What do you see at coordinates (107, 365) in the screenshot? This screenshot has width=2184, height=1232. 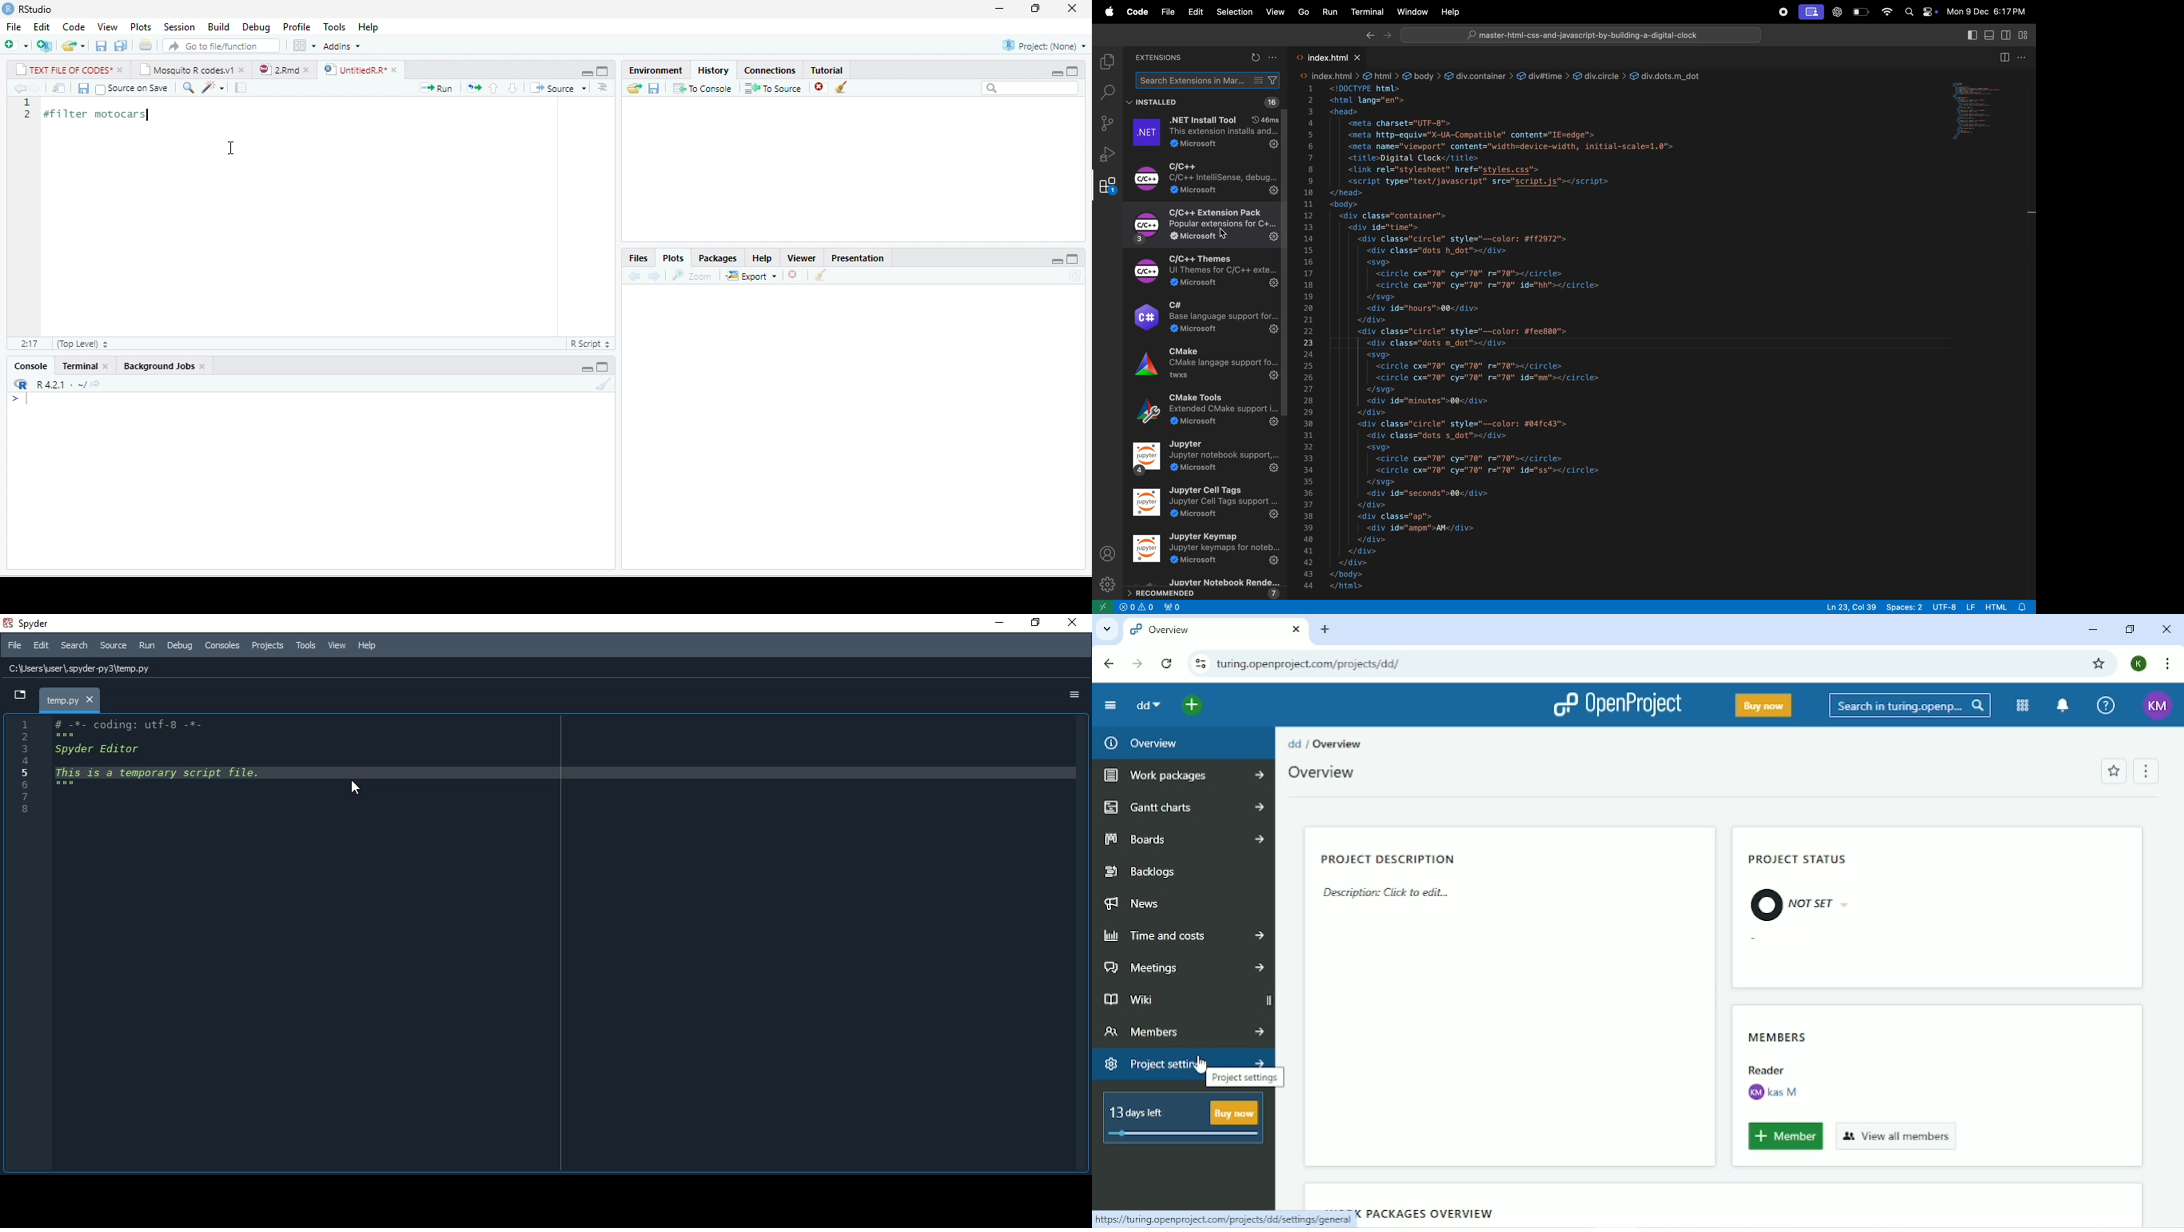 I see `close` at bounding box center [107, 365].